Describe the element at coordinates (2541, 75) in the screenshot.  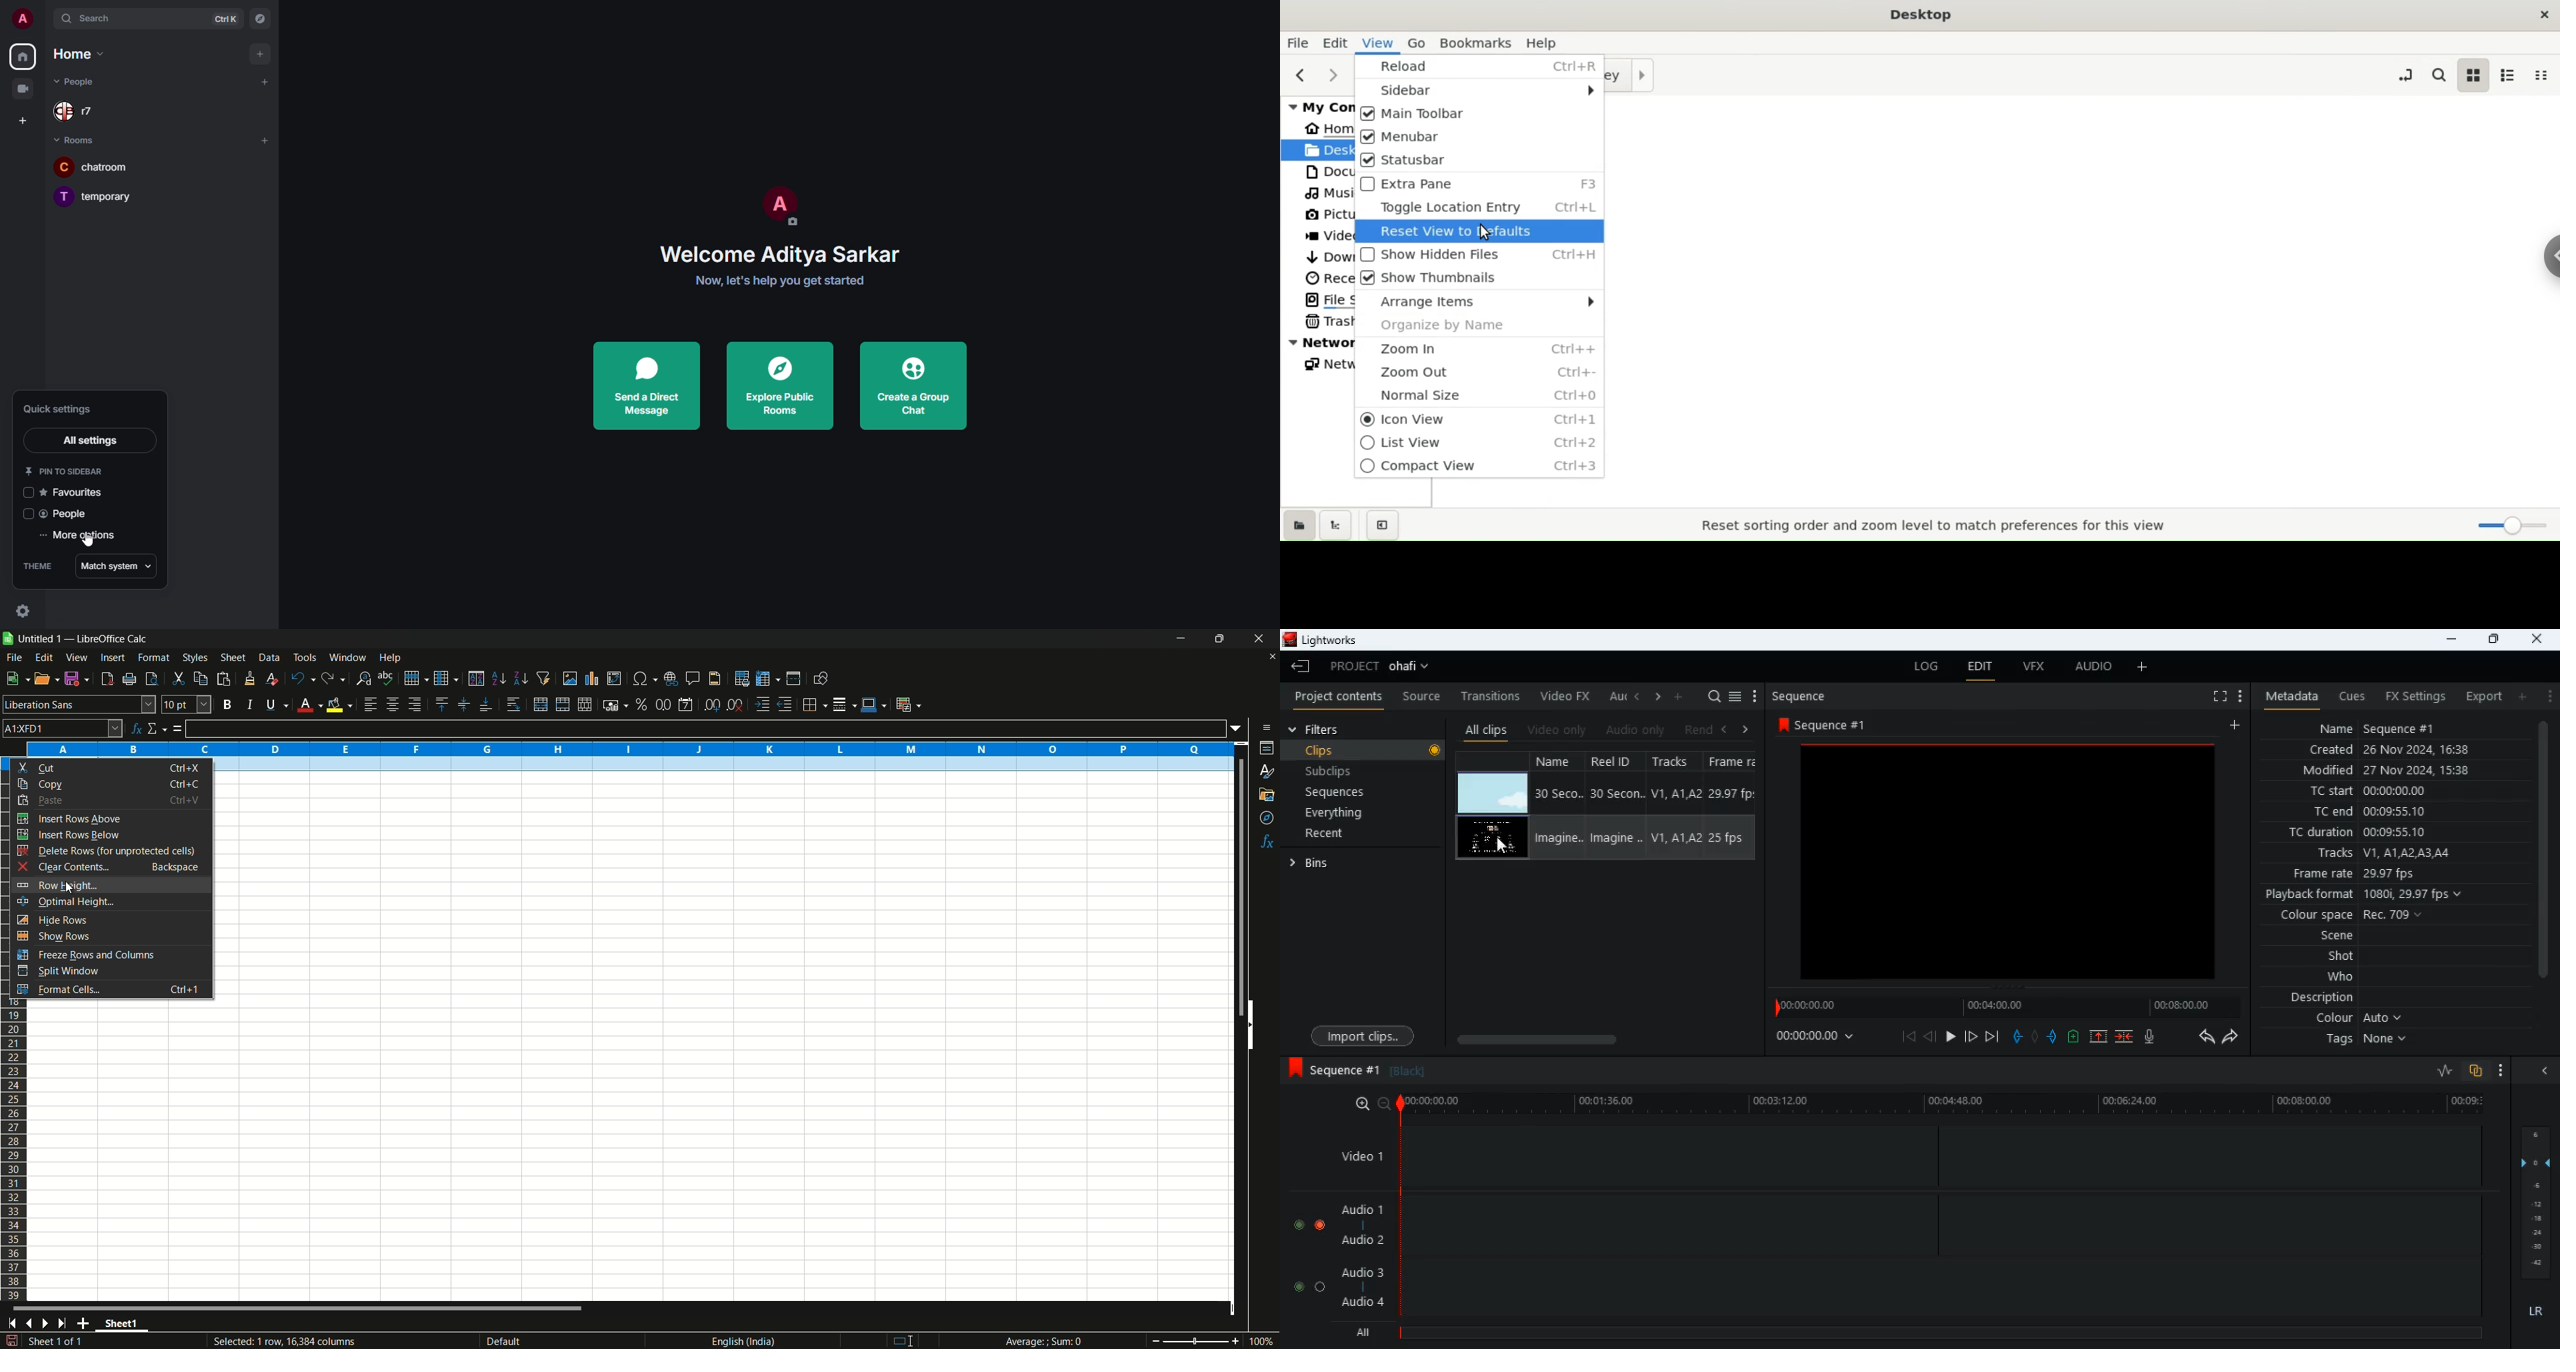
I see `compact view` at that location.